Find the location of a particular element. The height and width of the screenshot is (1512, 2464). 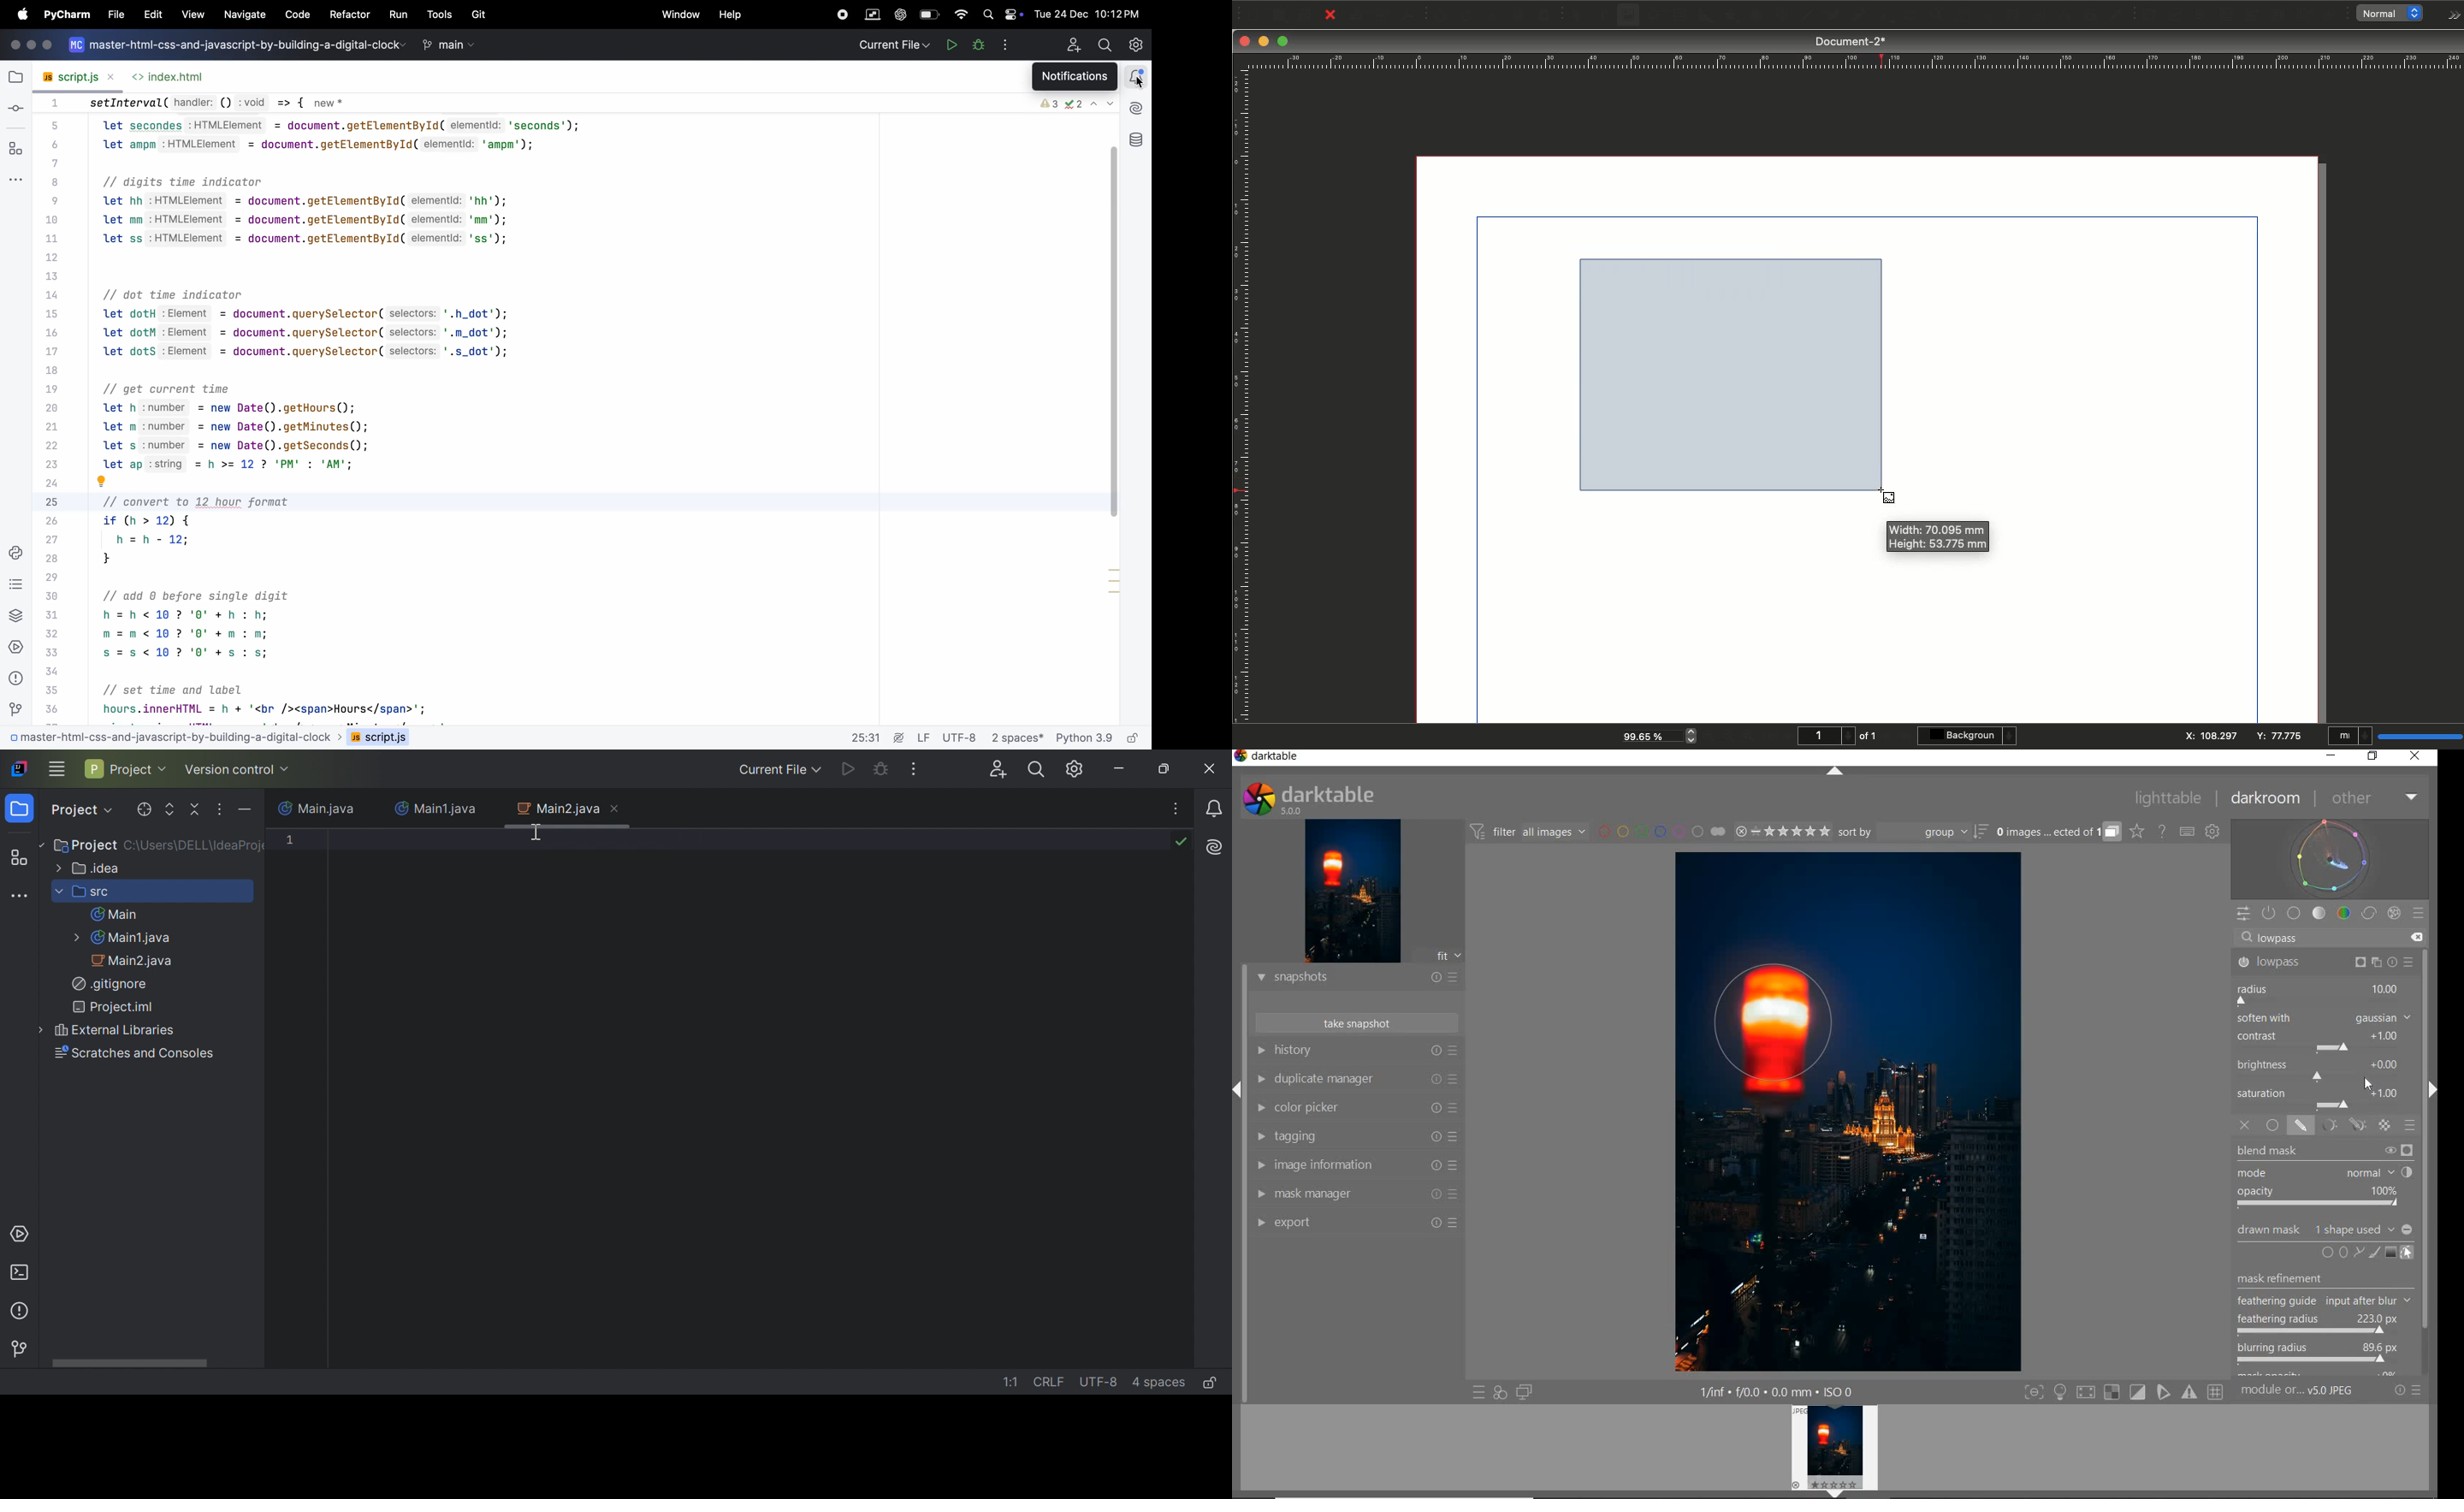

TAKE SNAPSHOT is located at coordinates (1355, 1024).